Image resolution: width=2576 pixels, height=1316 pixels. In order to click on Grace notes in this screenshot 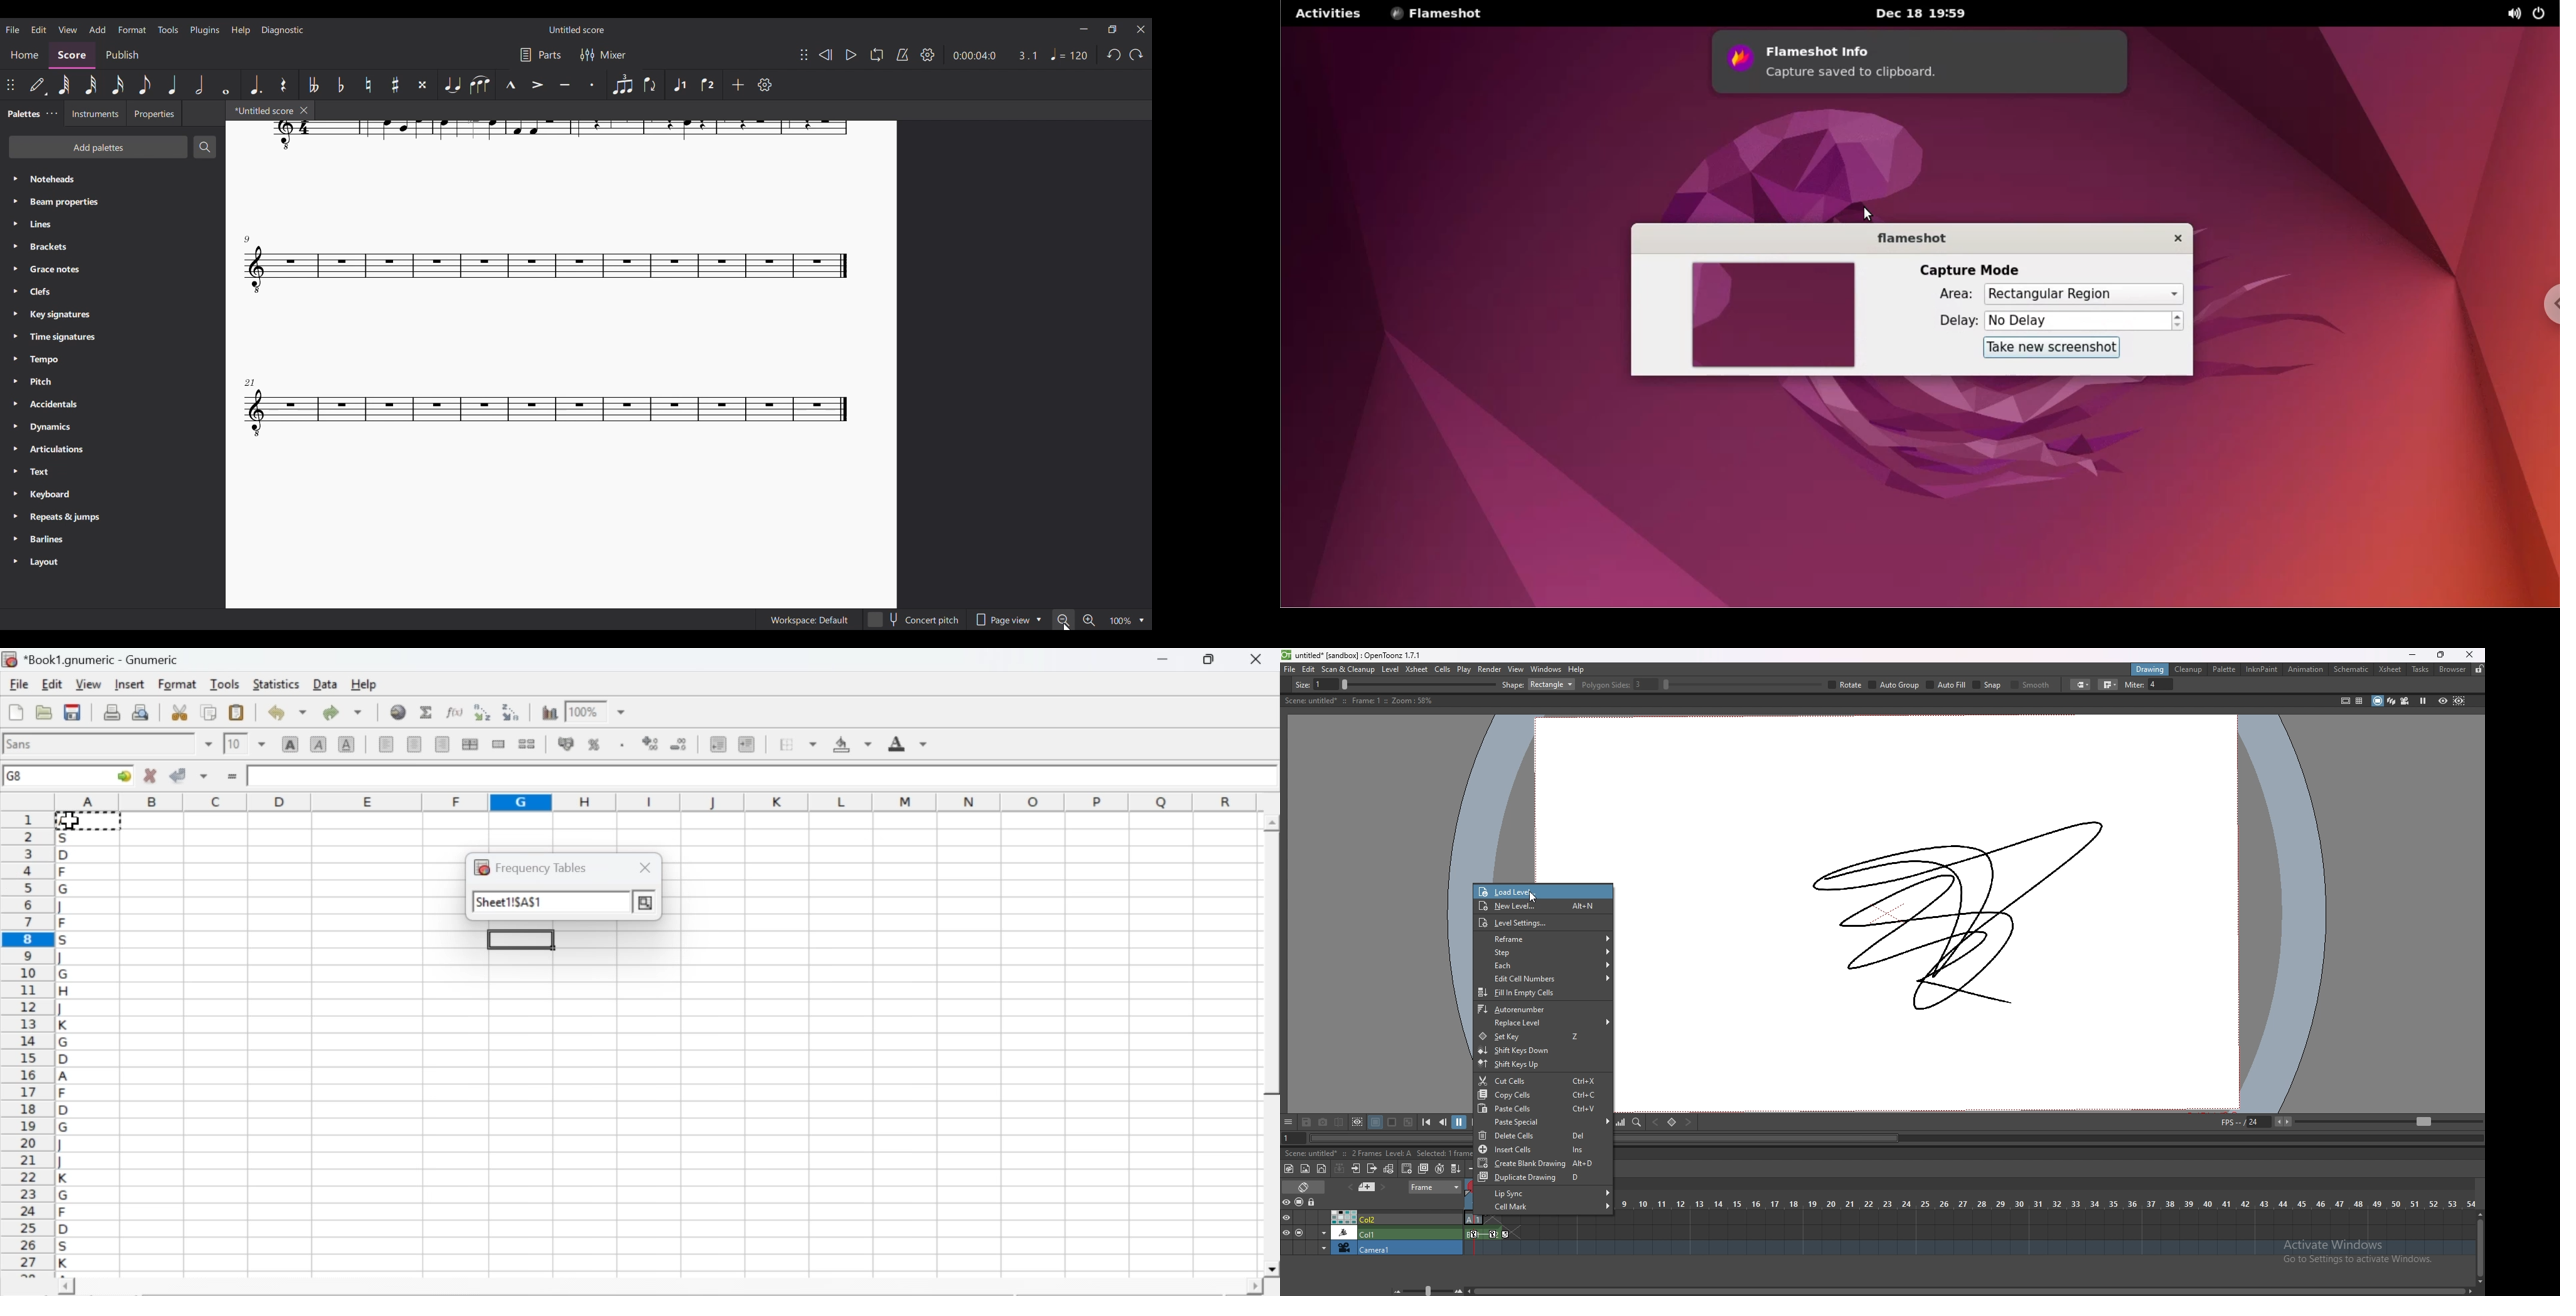, I will do `click(112, 269)`.